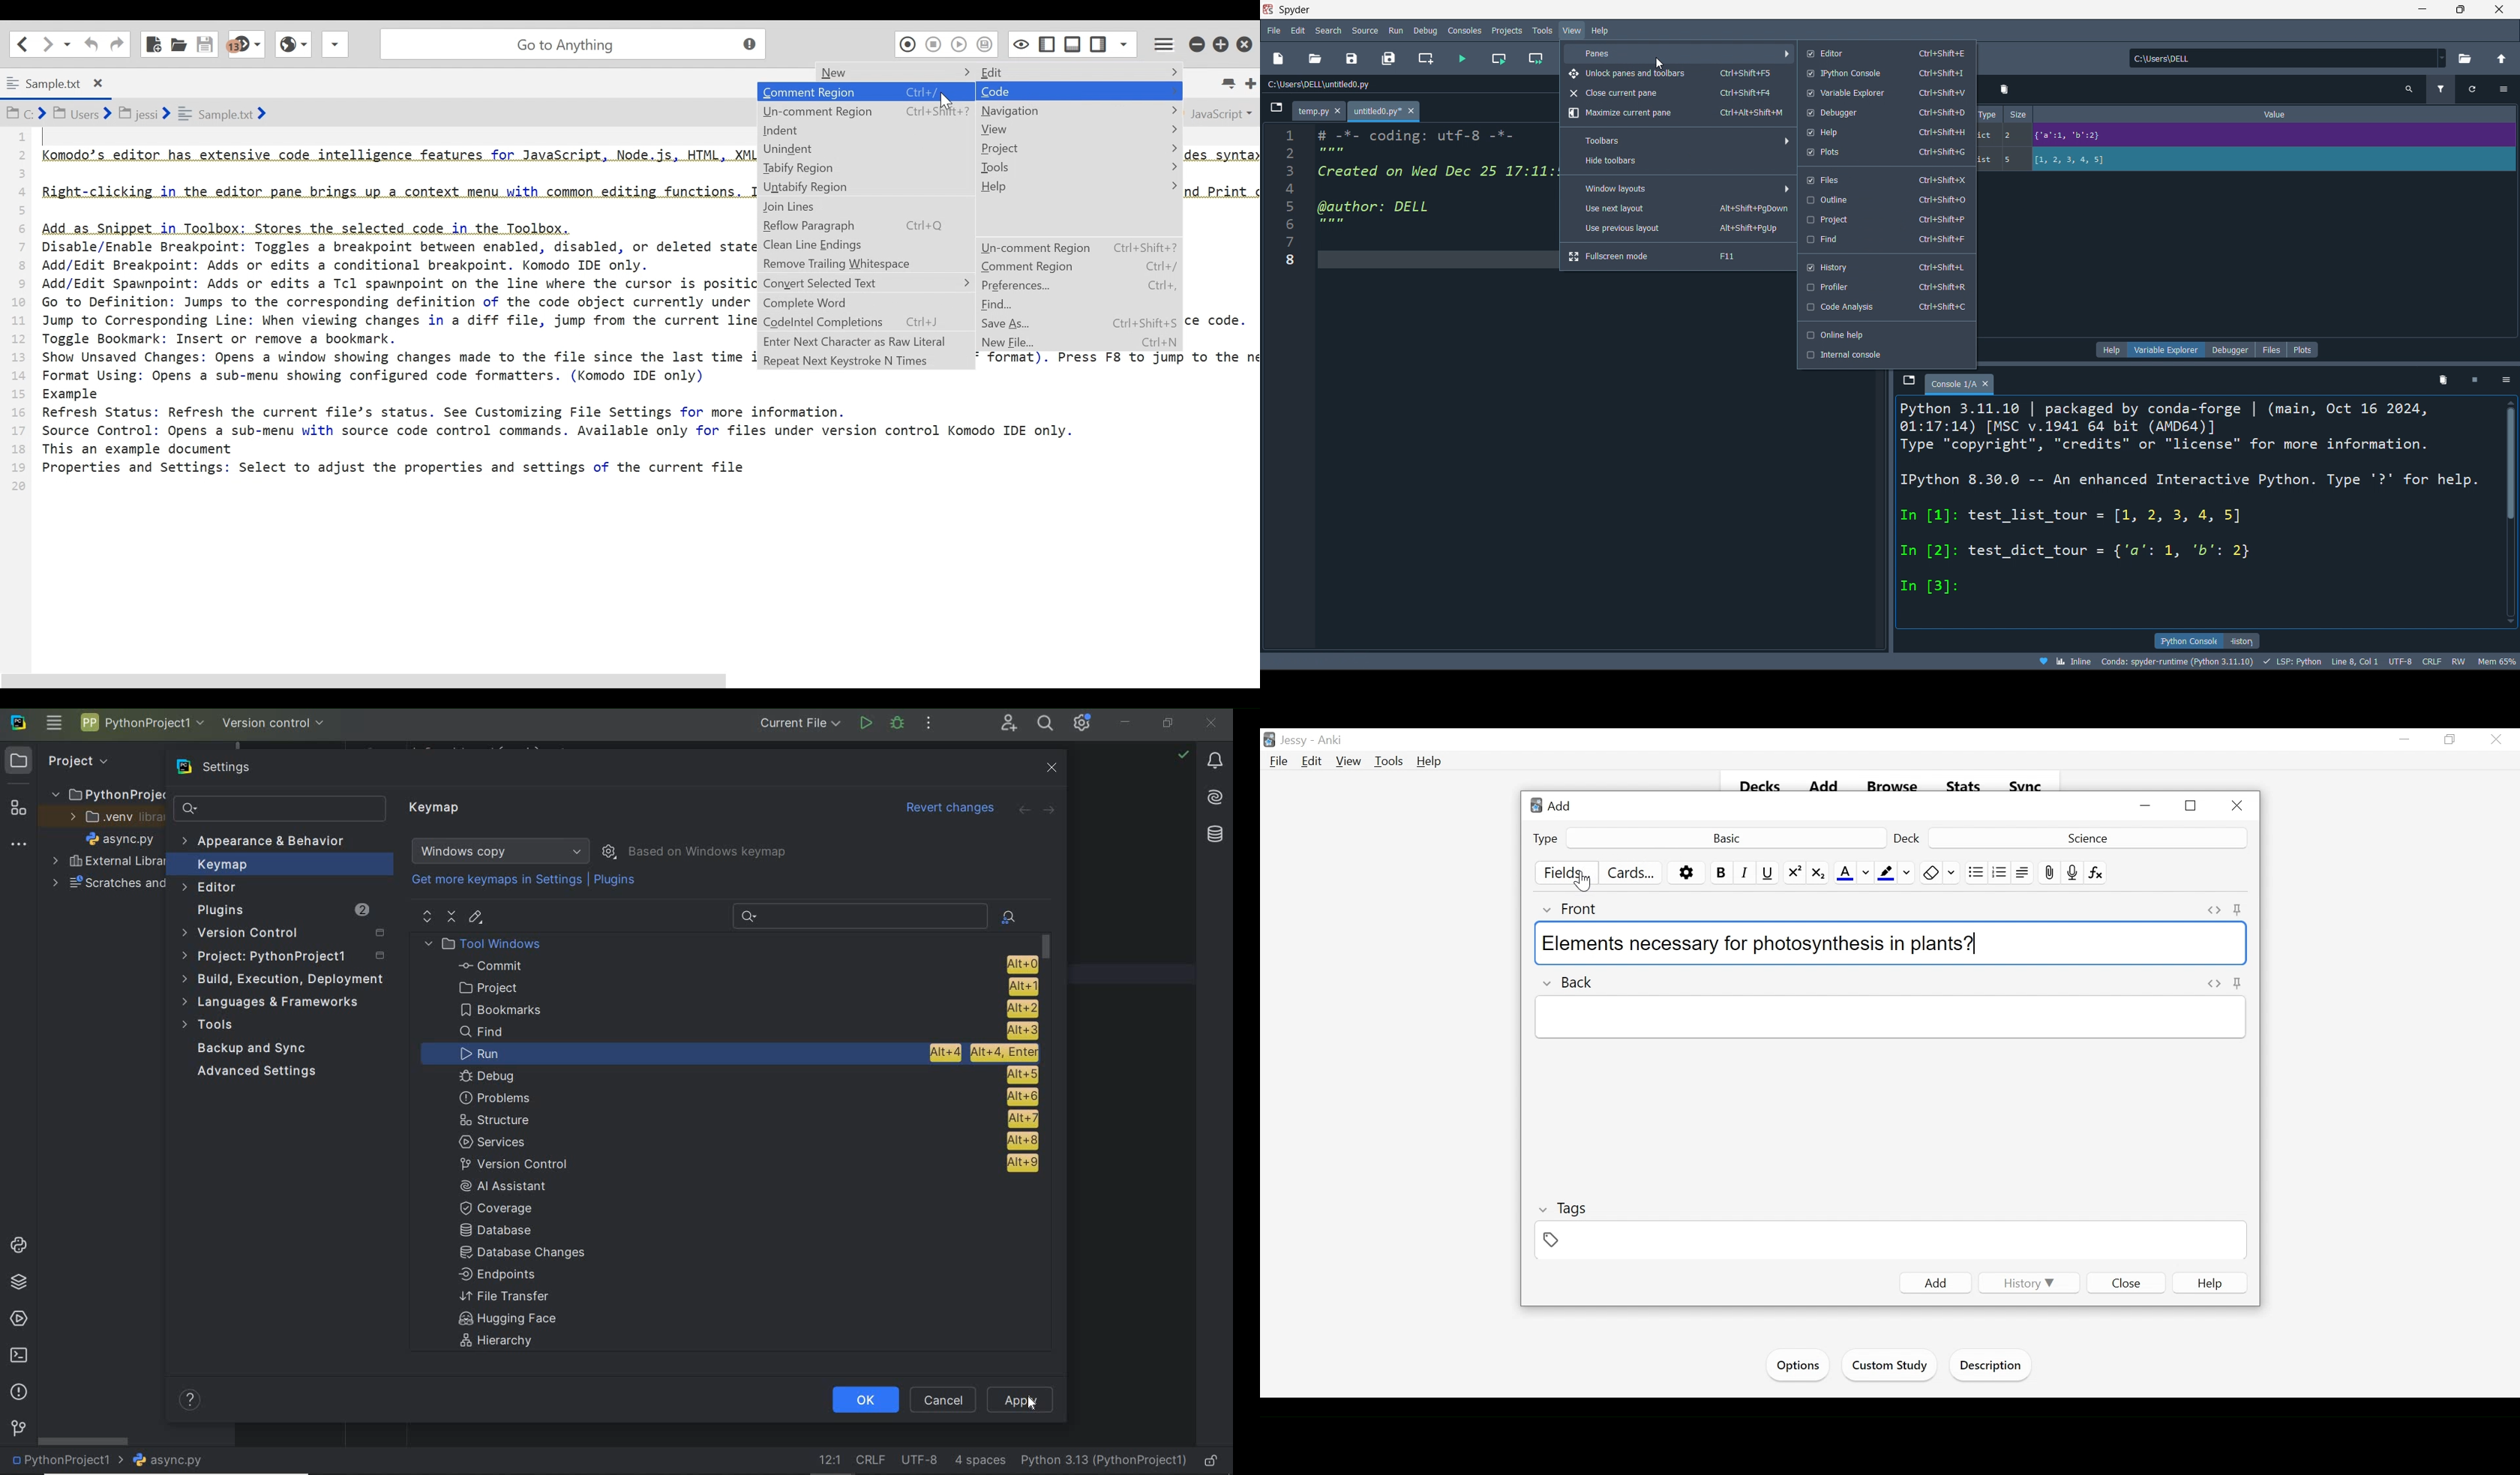 This screenshot has width=2520, height=1484. What do you see at coordinates (2192, 806) in the screenshot?
I see `Restore` at bounding box center [2192, 806].